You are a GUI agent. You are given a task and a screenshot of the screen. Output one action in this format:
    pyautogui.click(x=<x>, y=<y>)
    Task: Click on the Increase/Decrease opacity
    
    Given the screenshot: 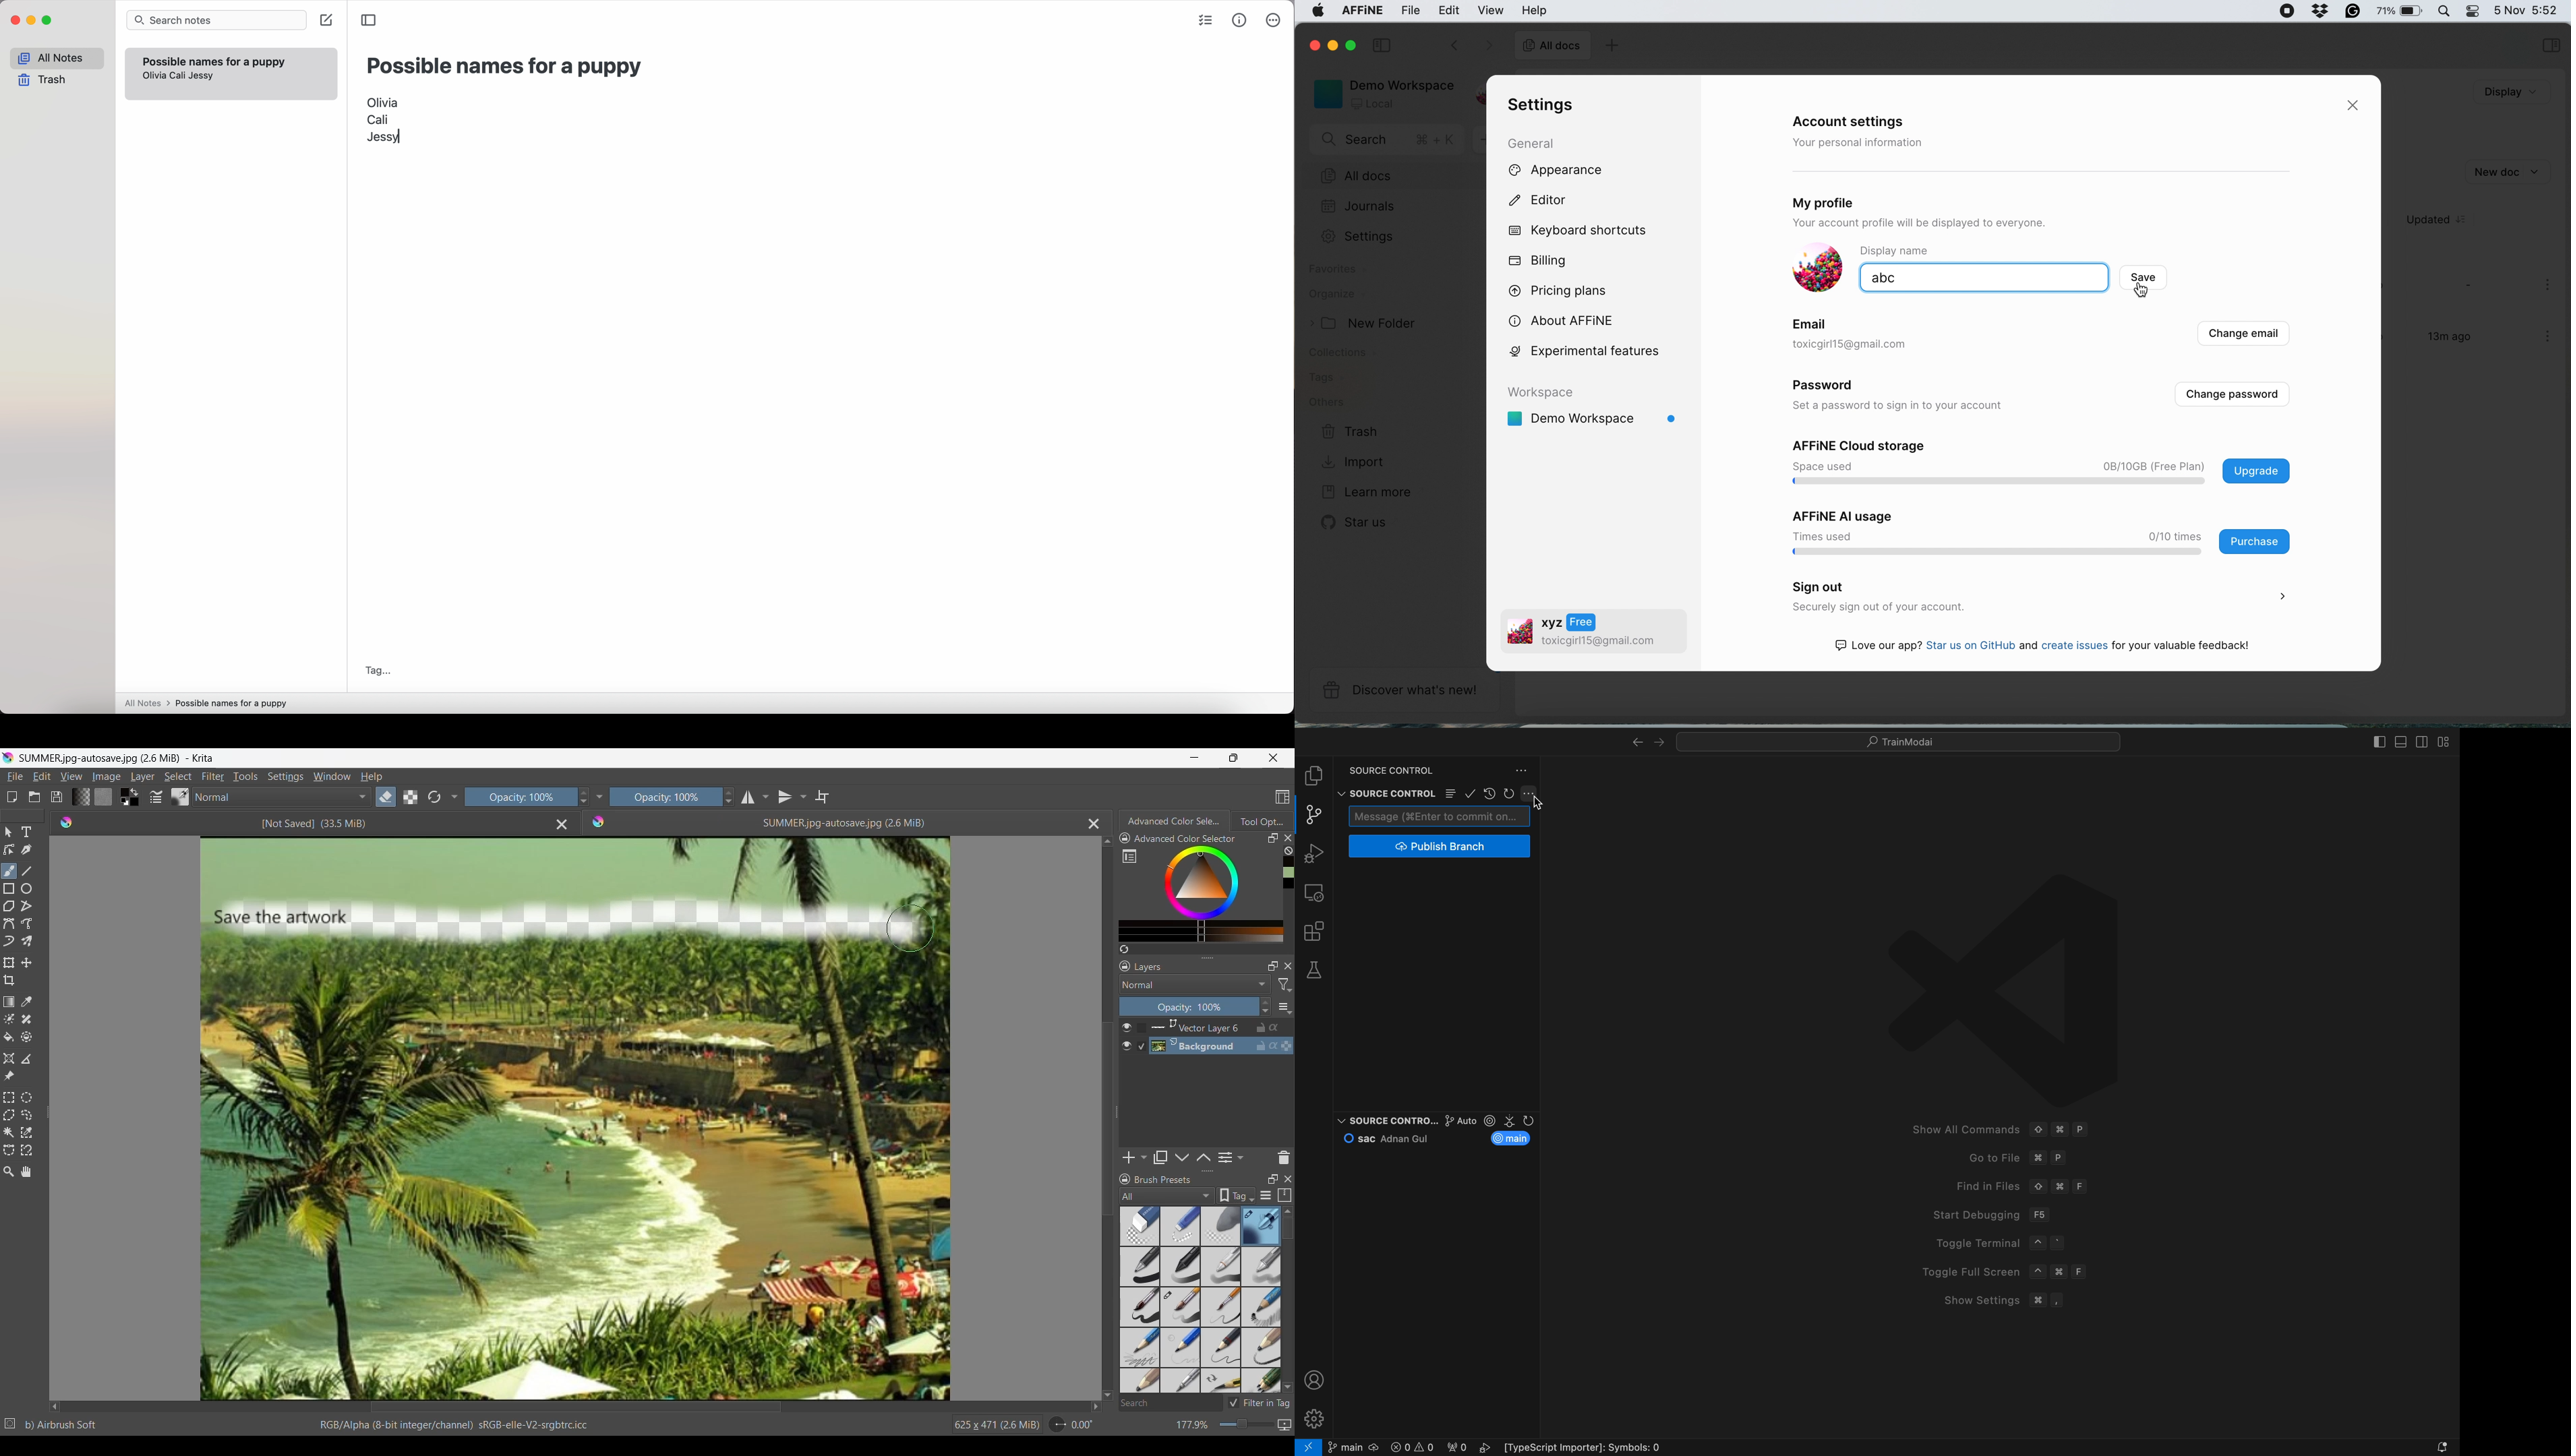 What is the action you would take?
    pyautogui.click(x=1266, y=1006)
    